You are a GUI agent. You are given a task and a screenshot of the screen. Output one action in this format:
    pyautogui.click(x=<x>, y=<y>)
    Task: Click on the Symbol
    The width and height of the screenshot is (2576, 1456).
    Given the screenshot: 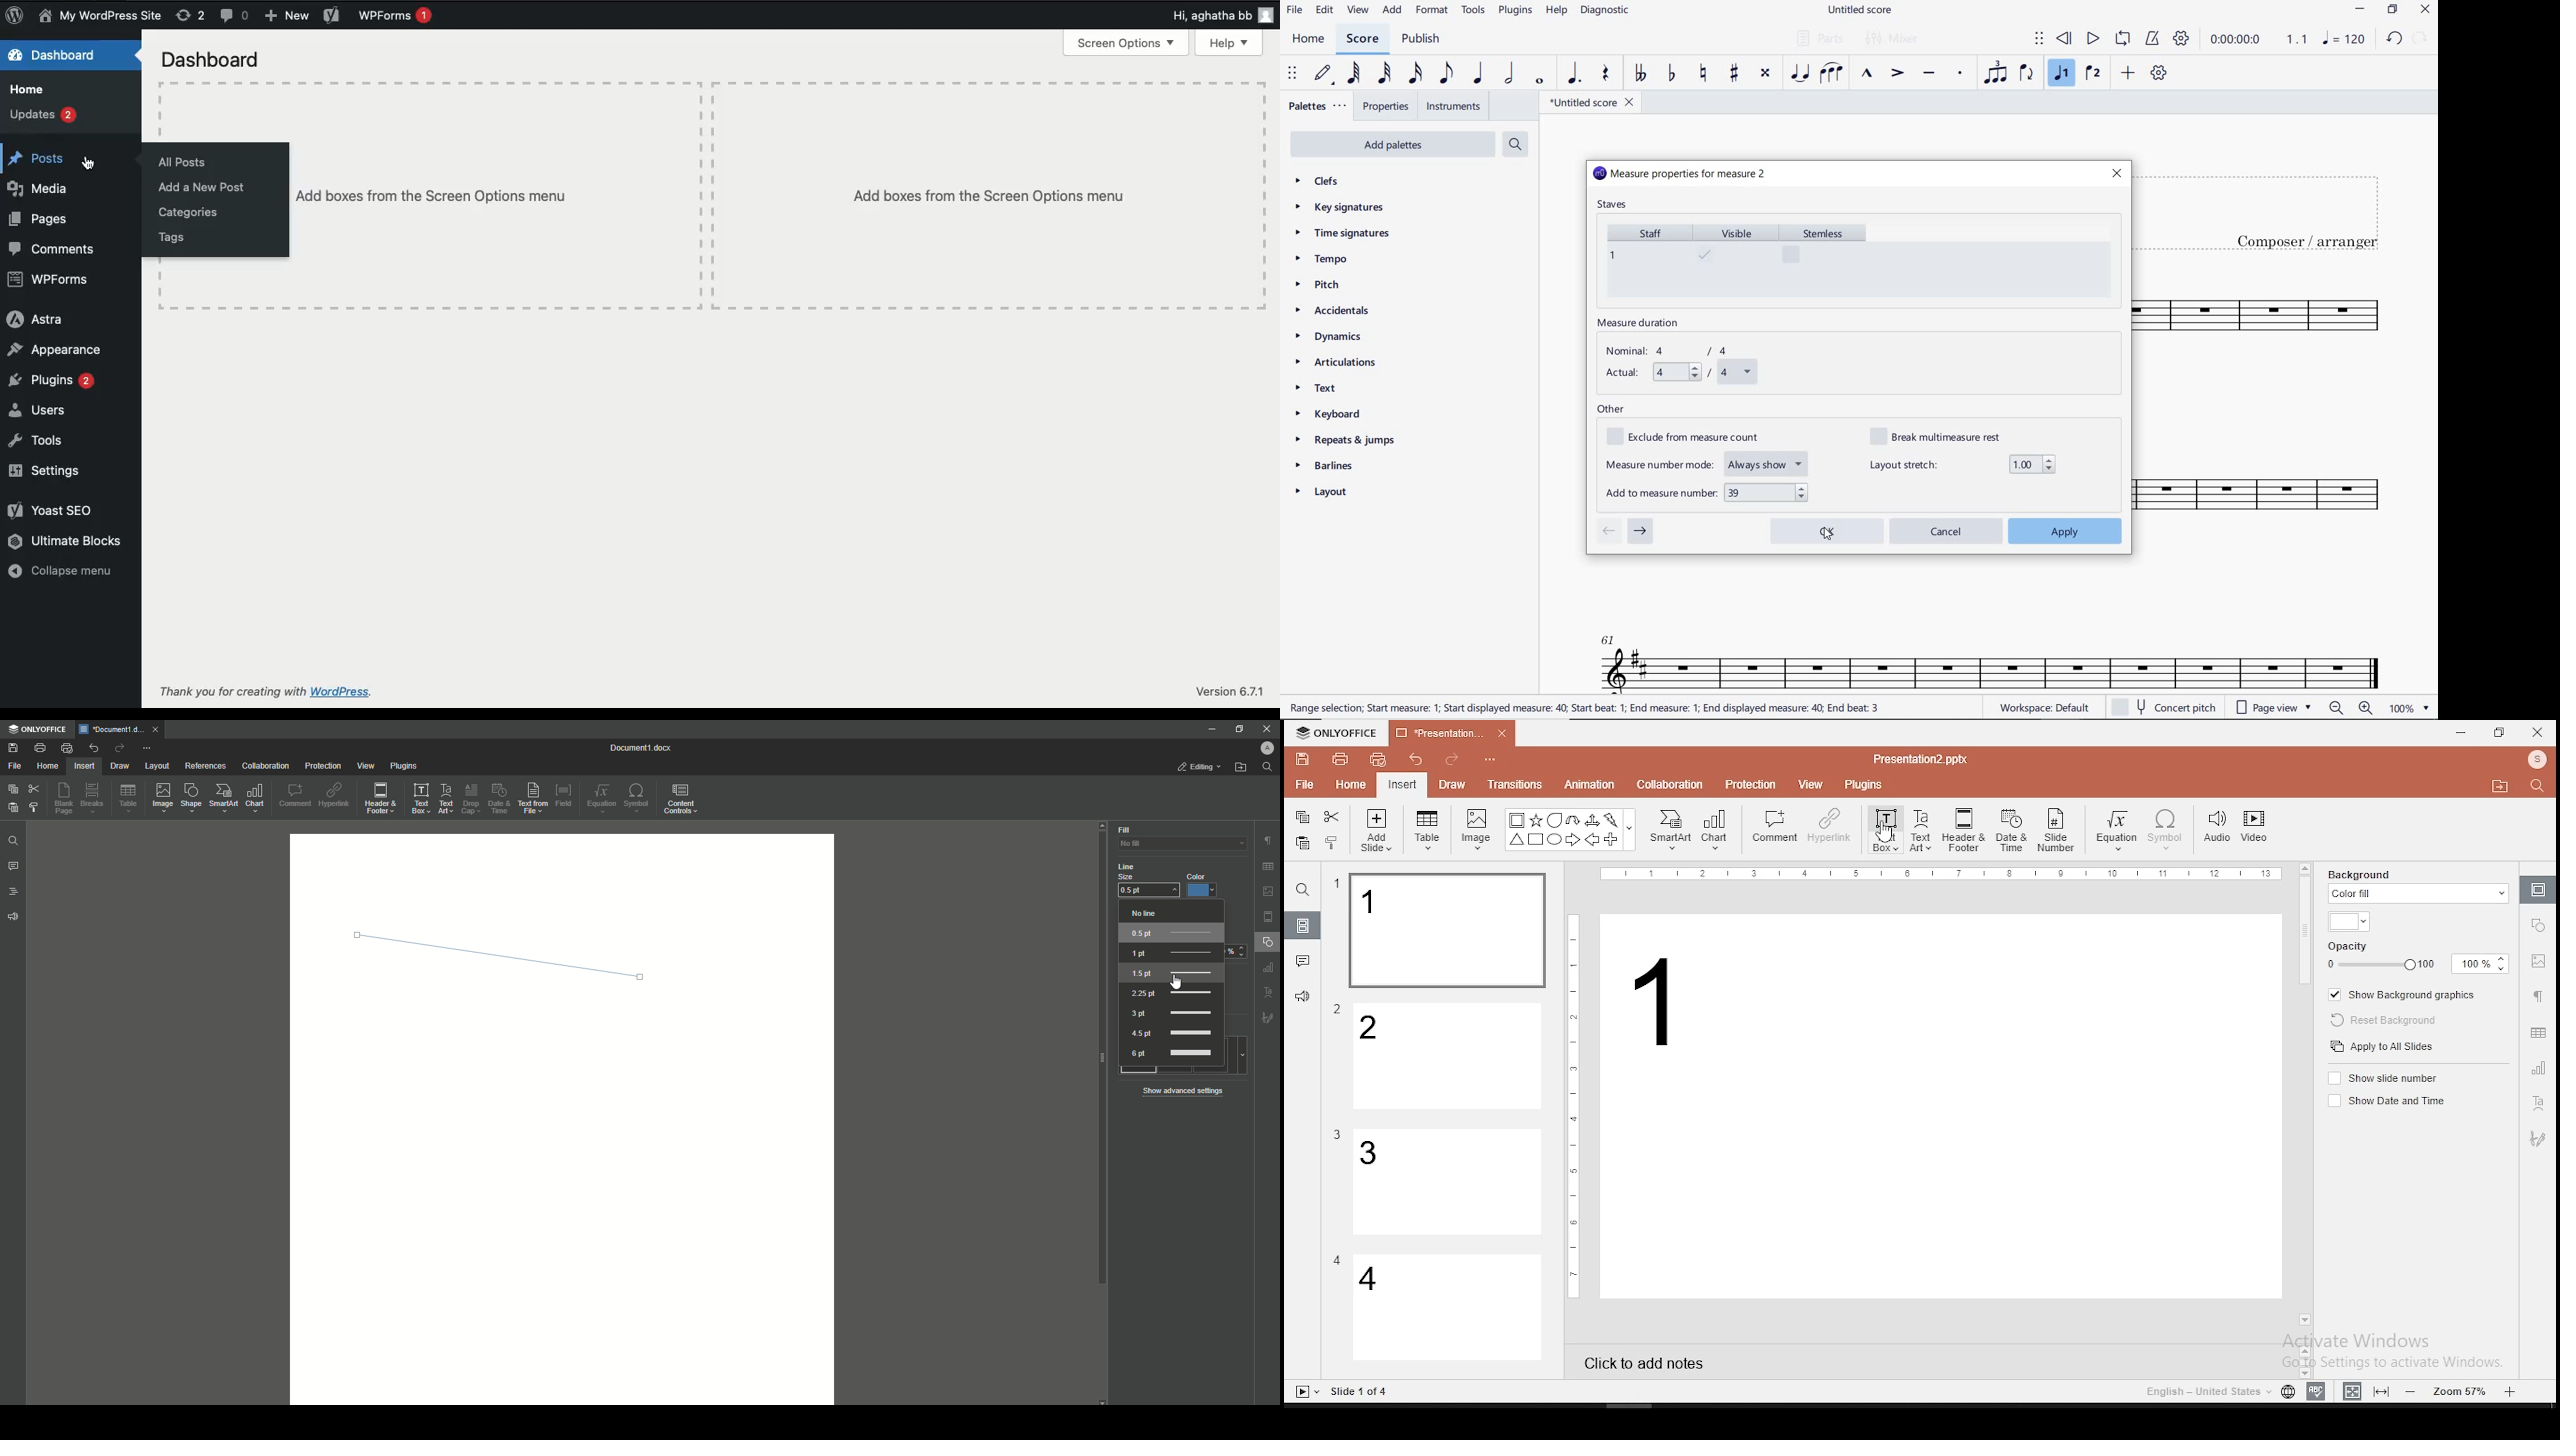 What is the action you would take?
    pyautogui.click(x=638, y=799)
    